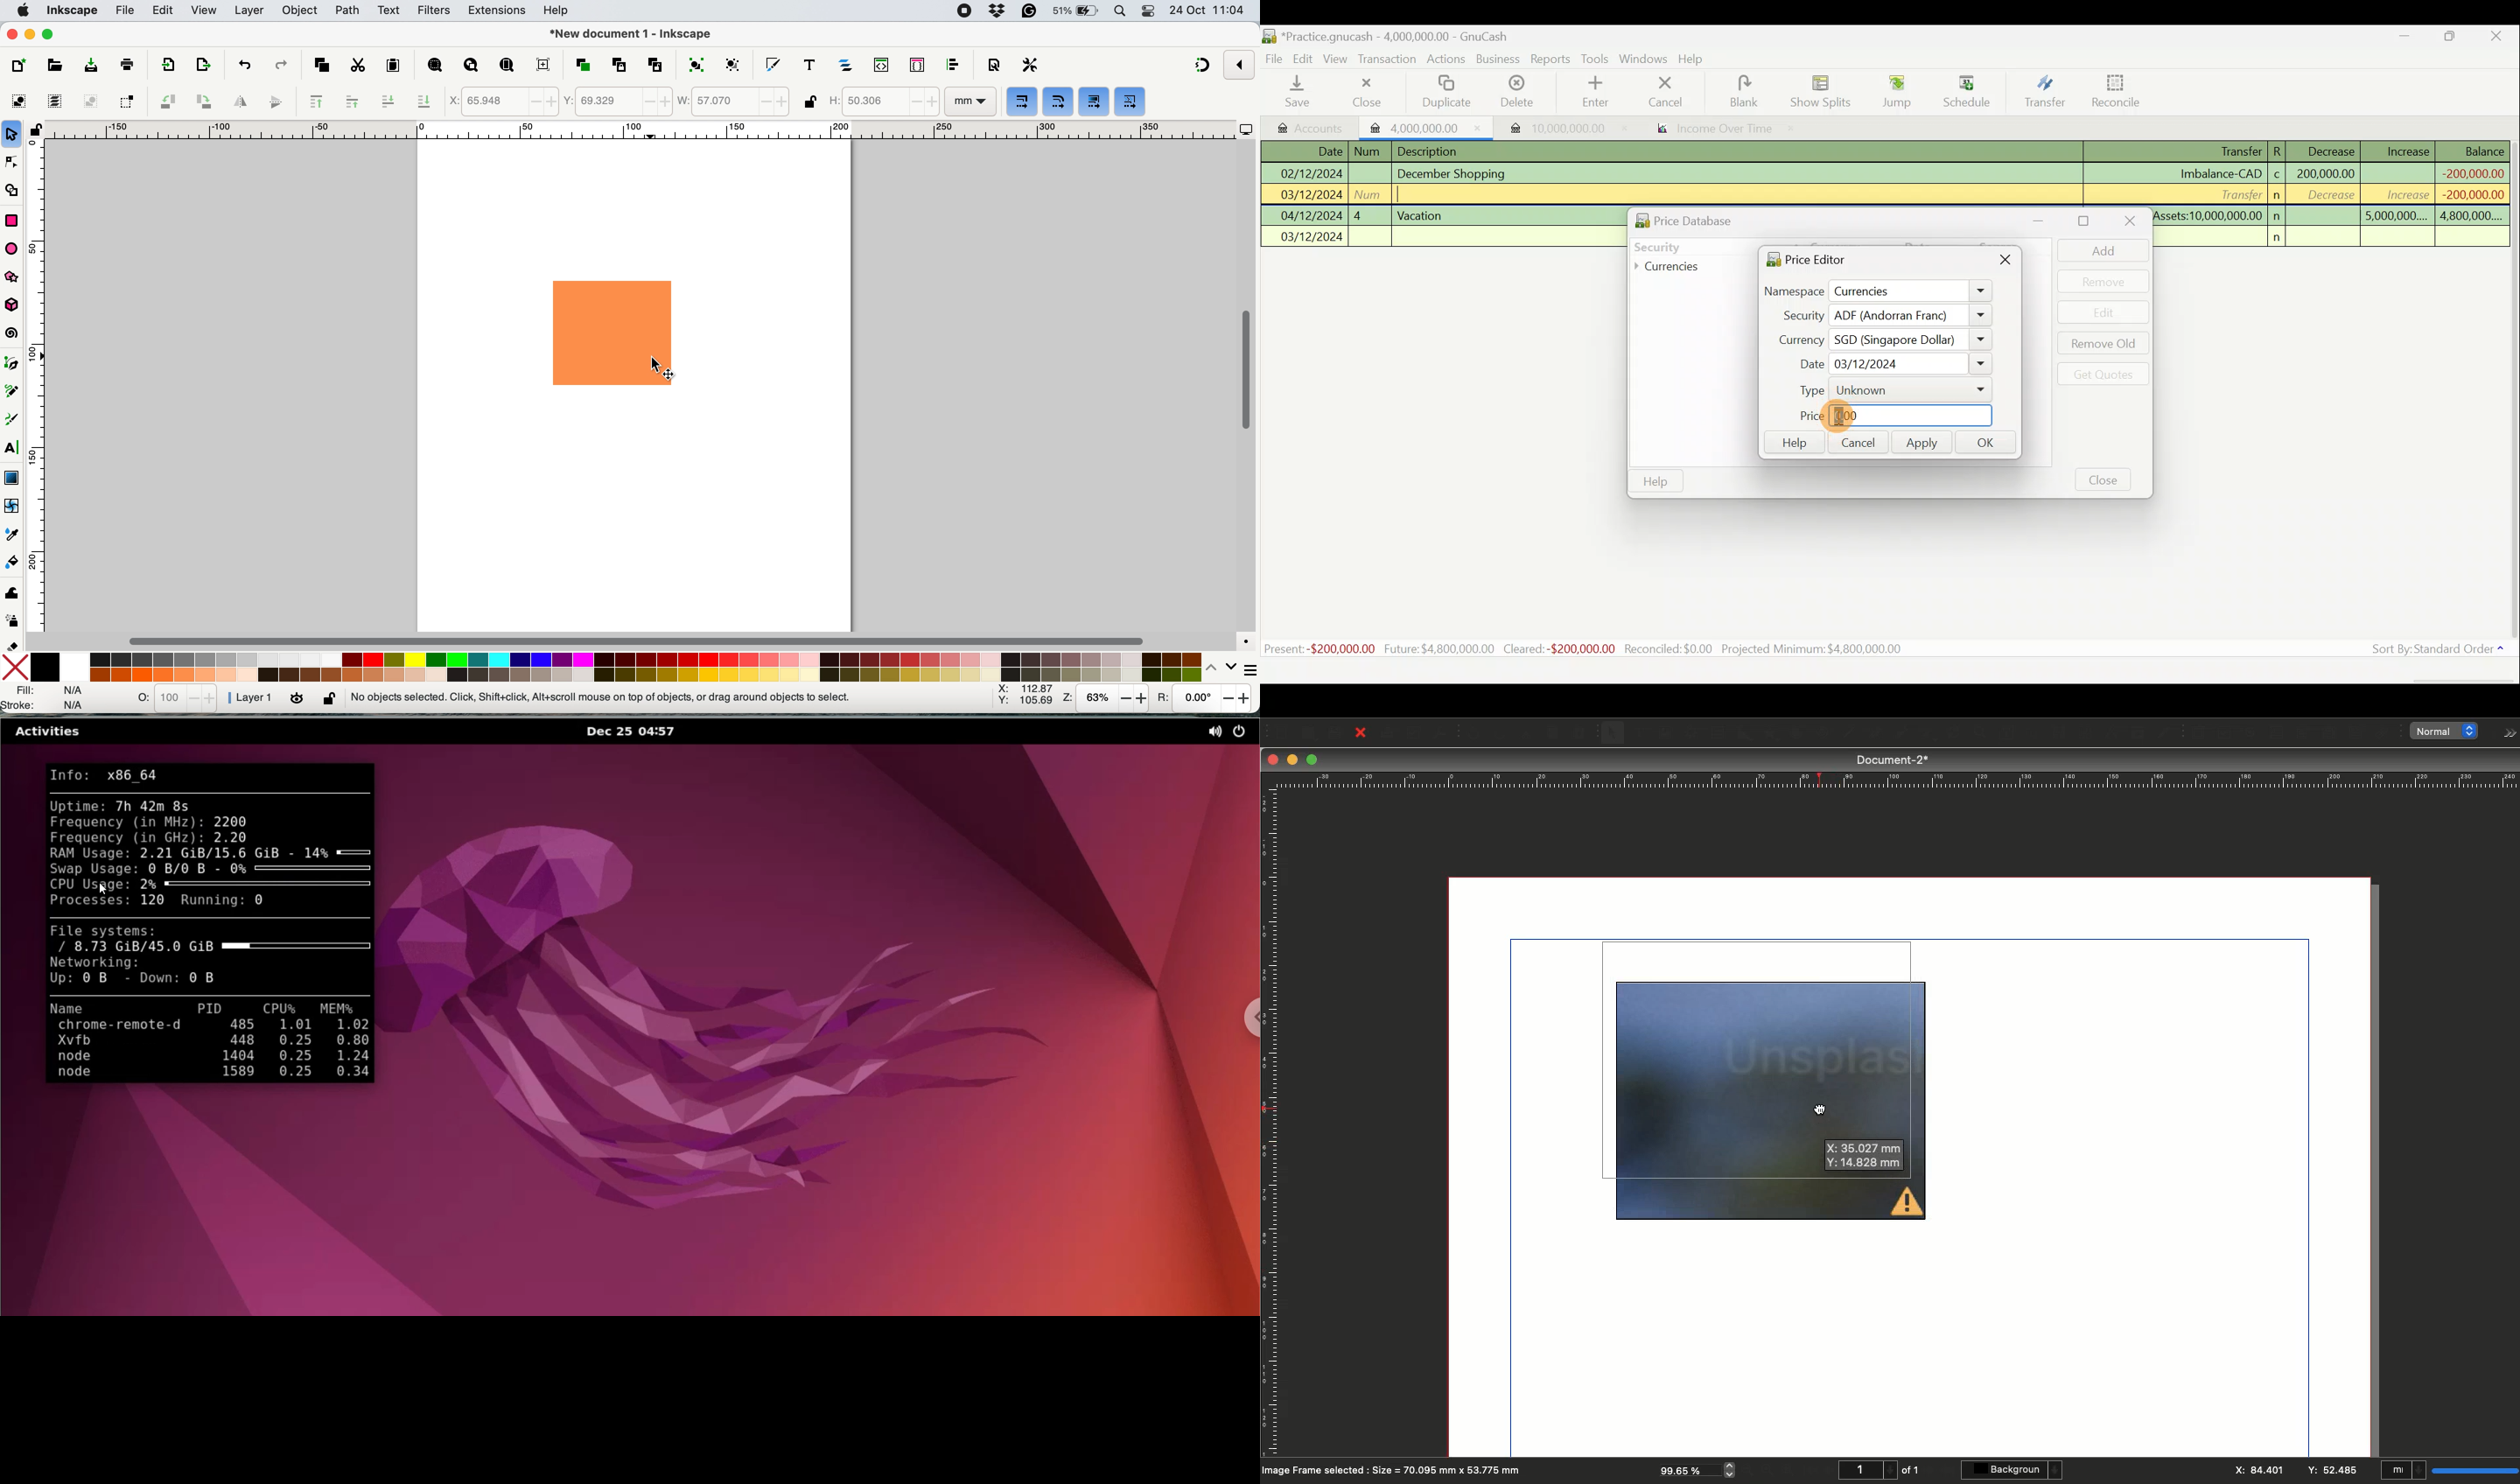 The height and width of the screenshot is (1484, 2520). Describe the element at coordinates (1526, 733) in the screenshot. I see `Cut` at that location.